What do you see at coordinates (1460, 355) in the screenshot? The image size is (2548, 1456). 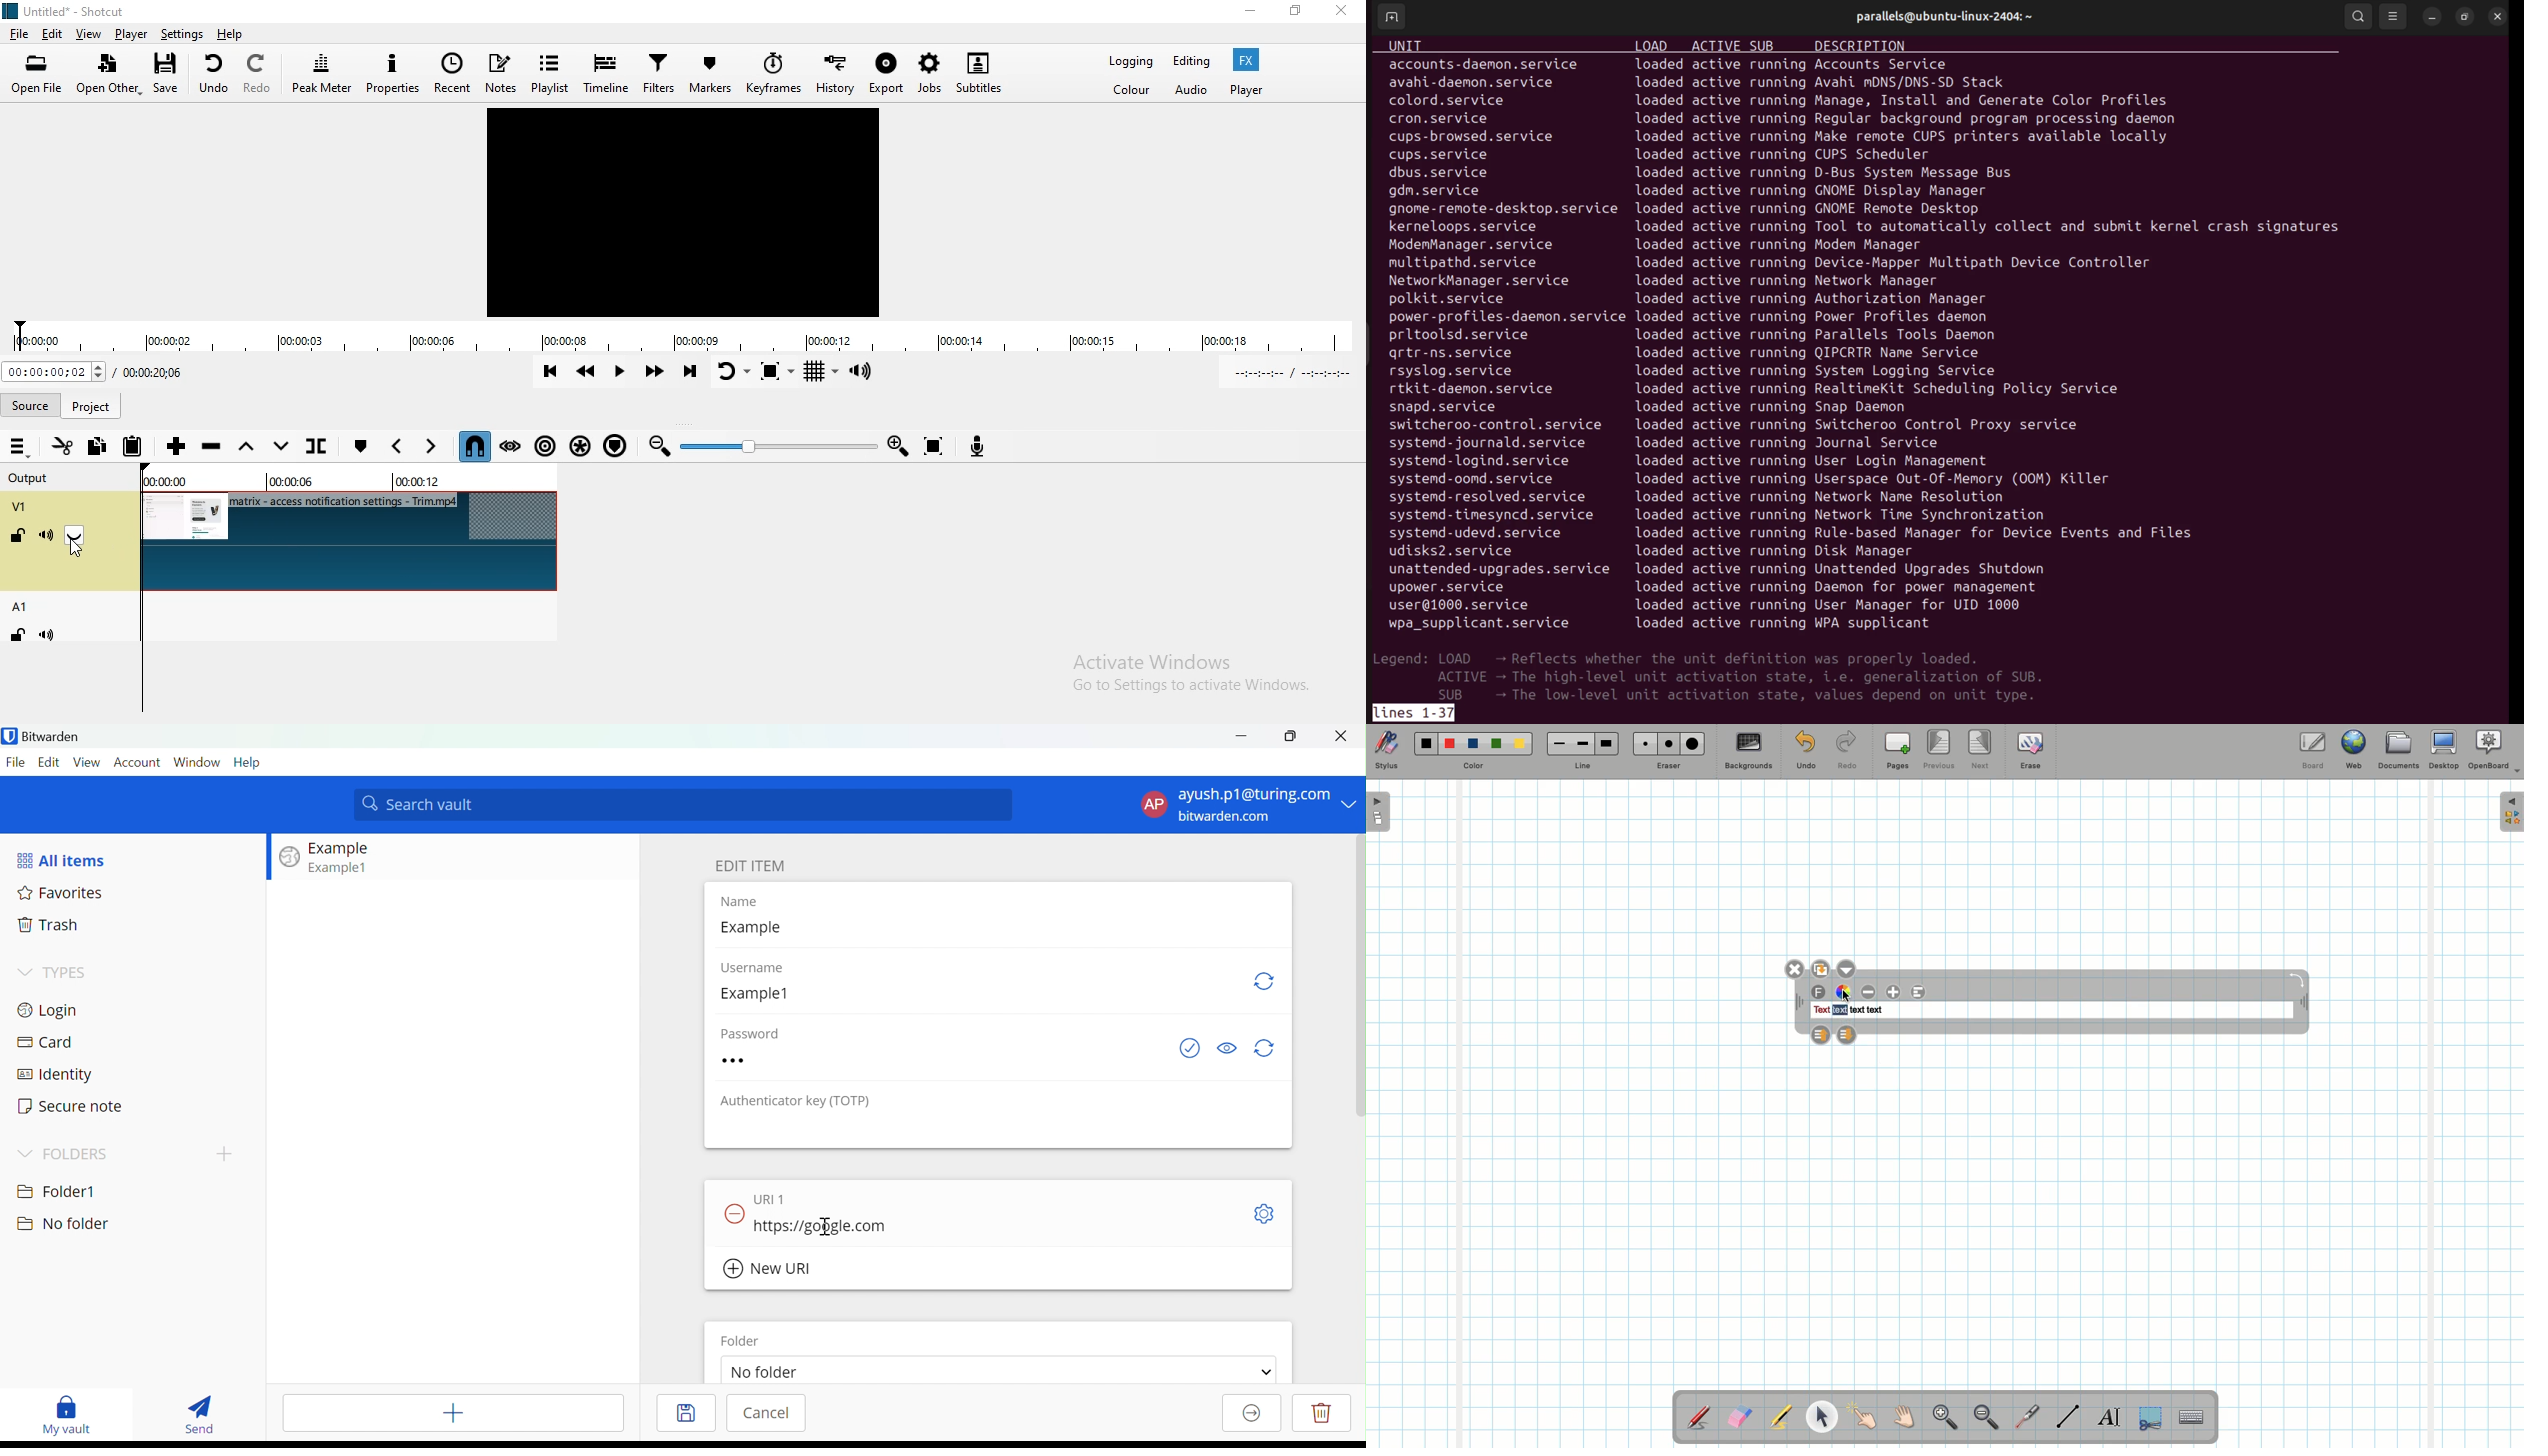 I see `qrtr-ns service` at bounding box center [1460, 355].